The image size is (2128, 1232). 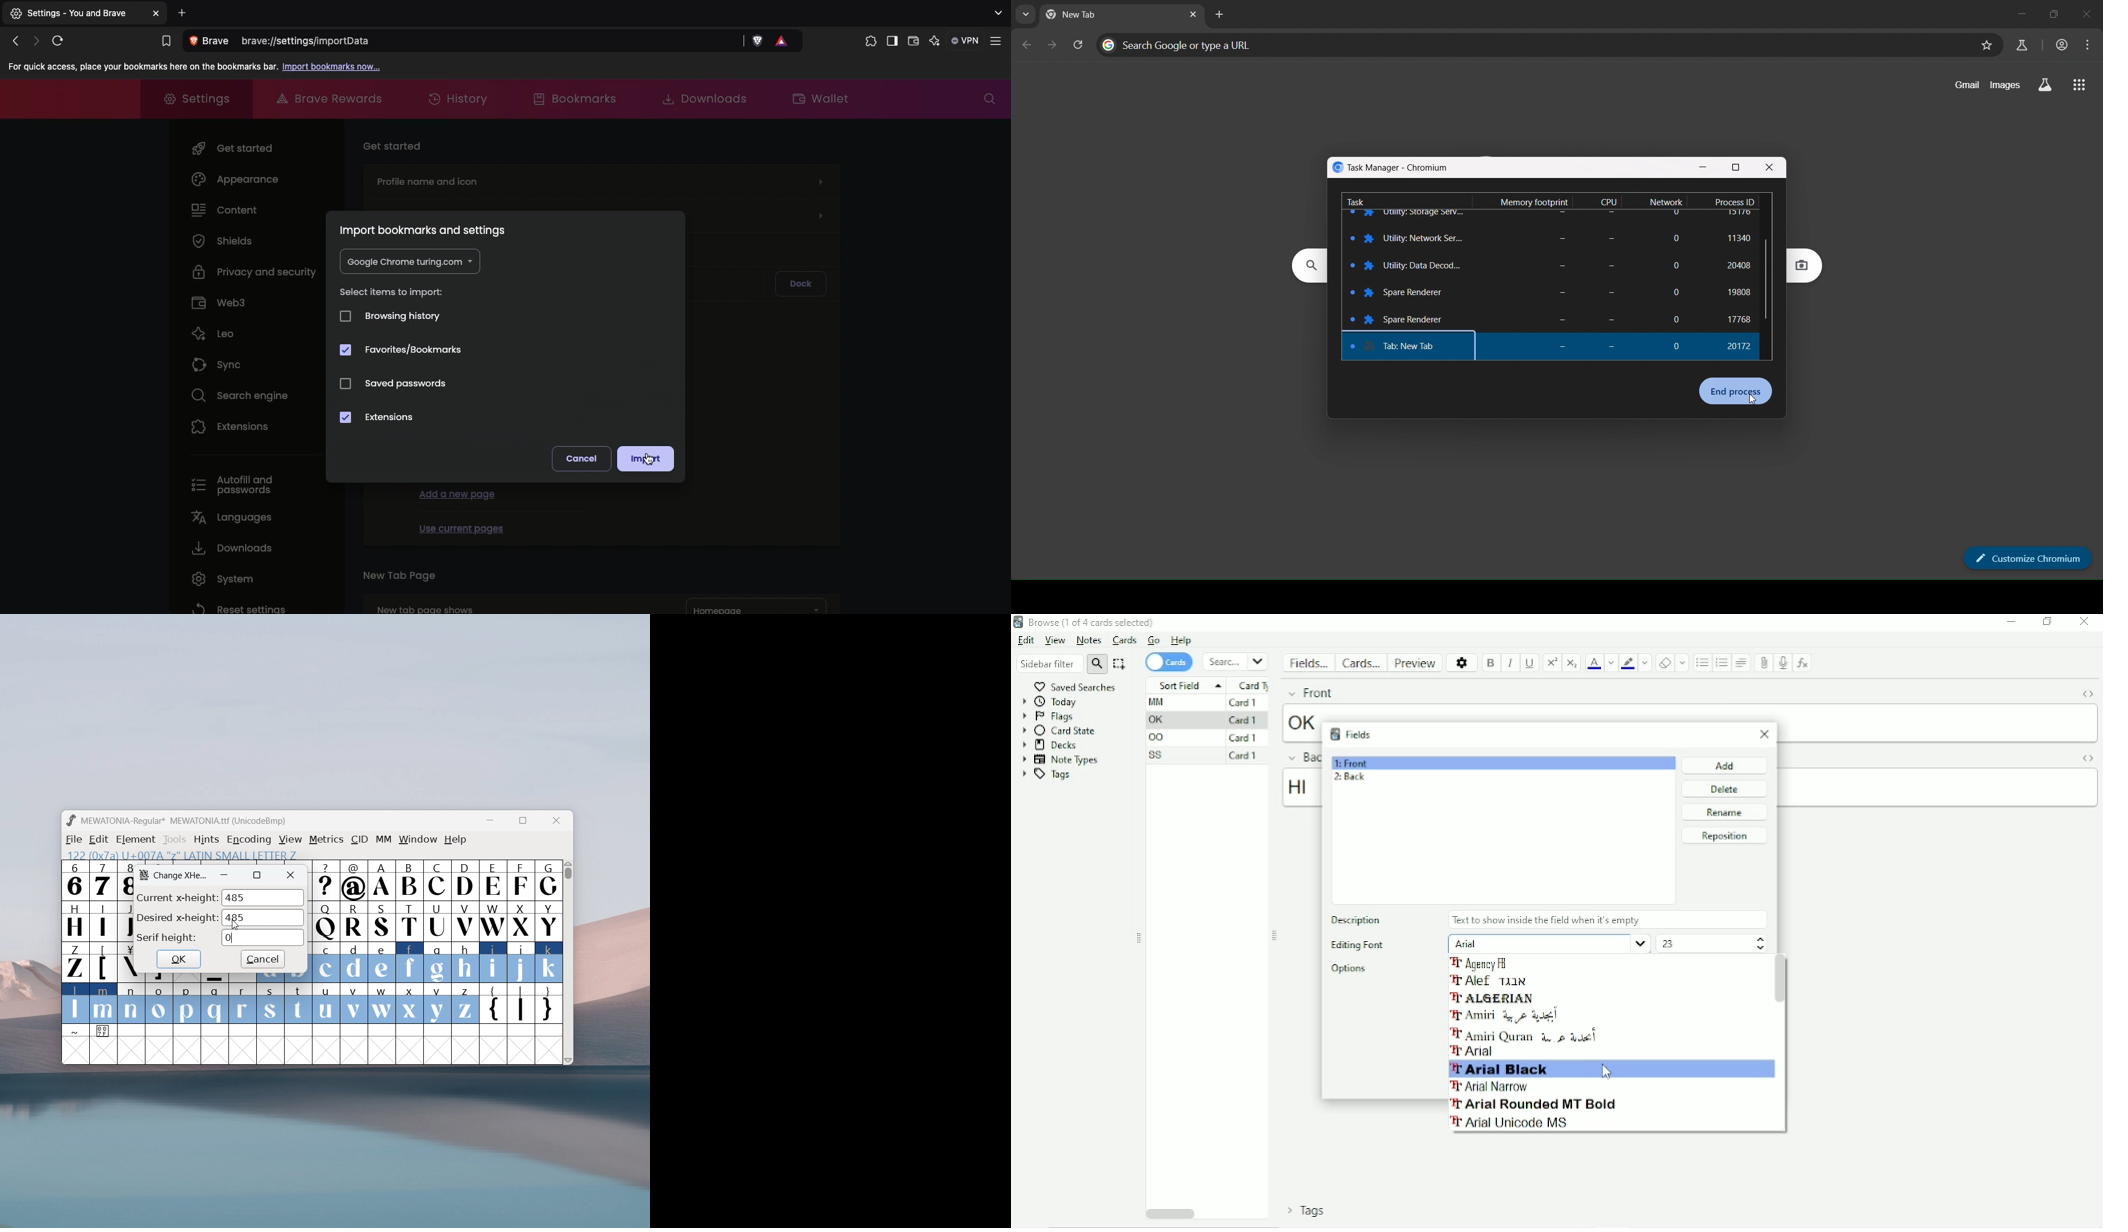 I want to click on 00, so click(x=1613, y=349).